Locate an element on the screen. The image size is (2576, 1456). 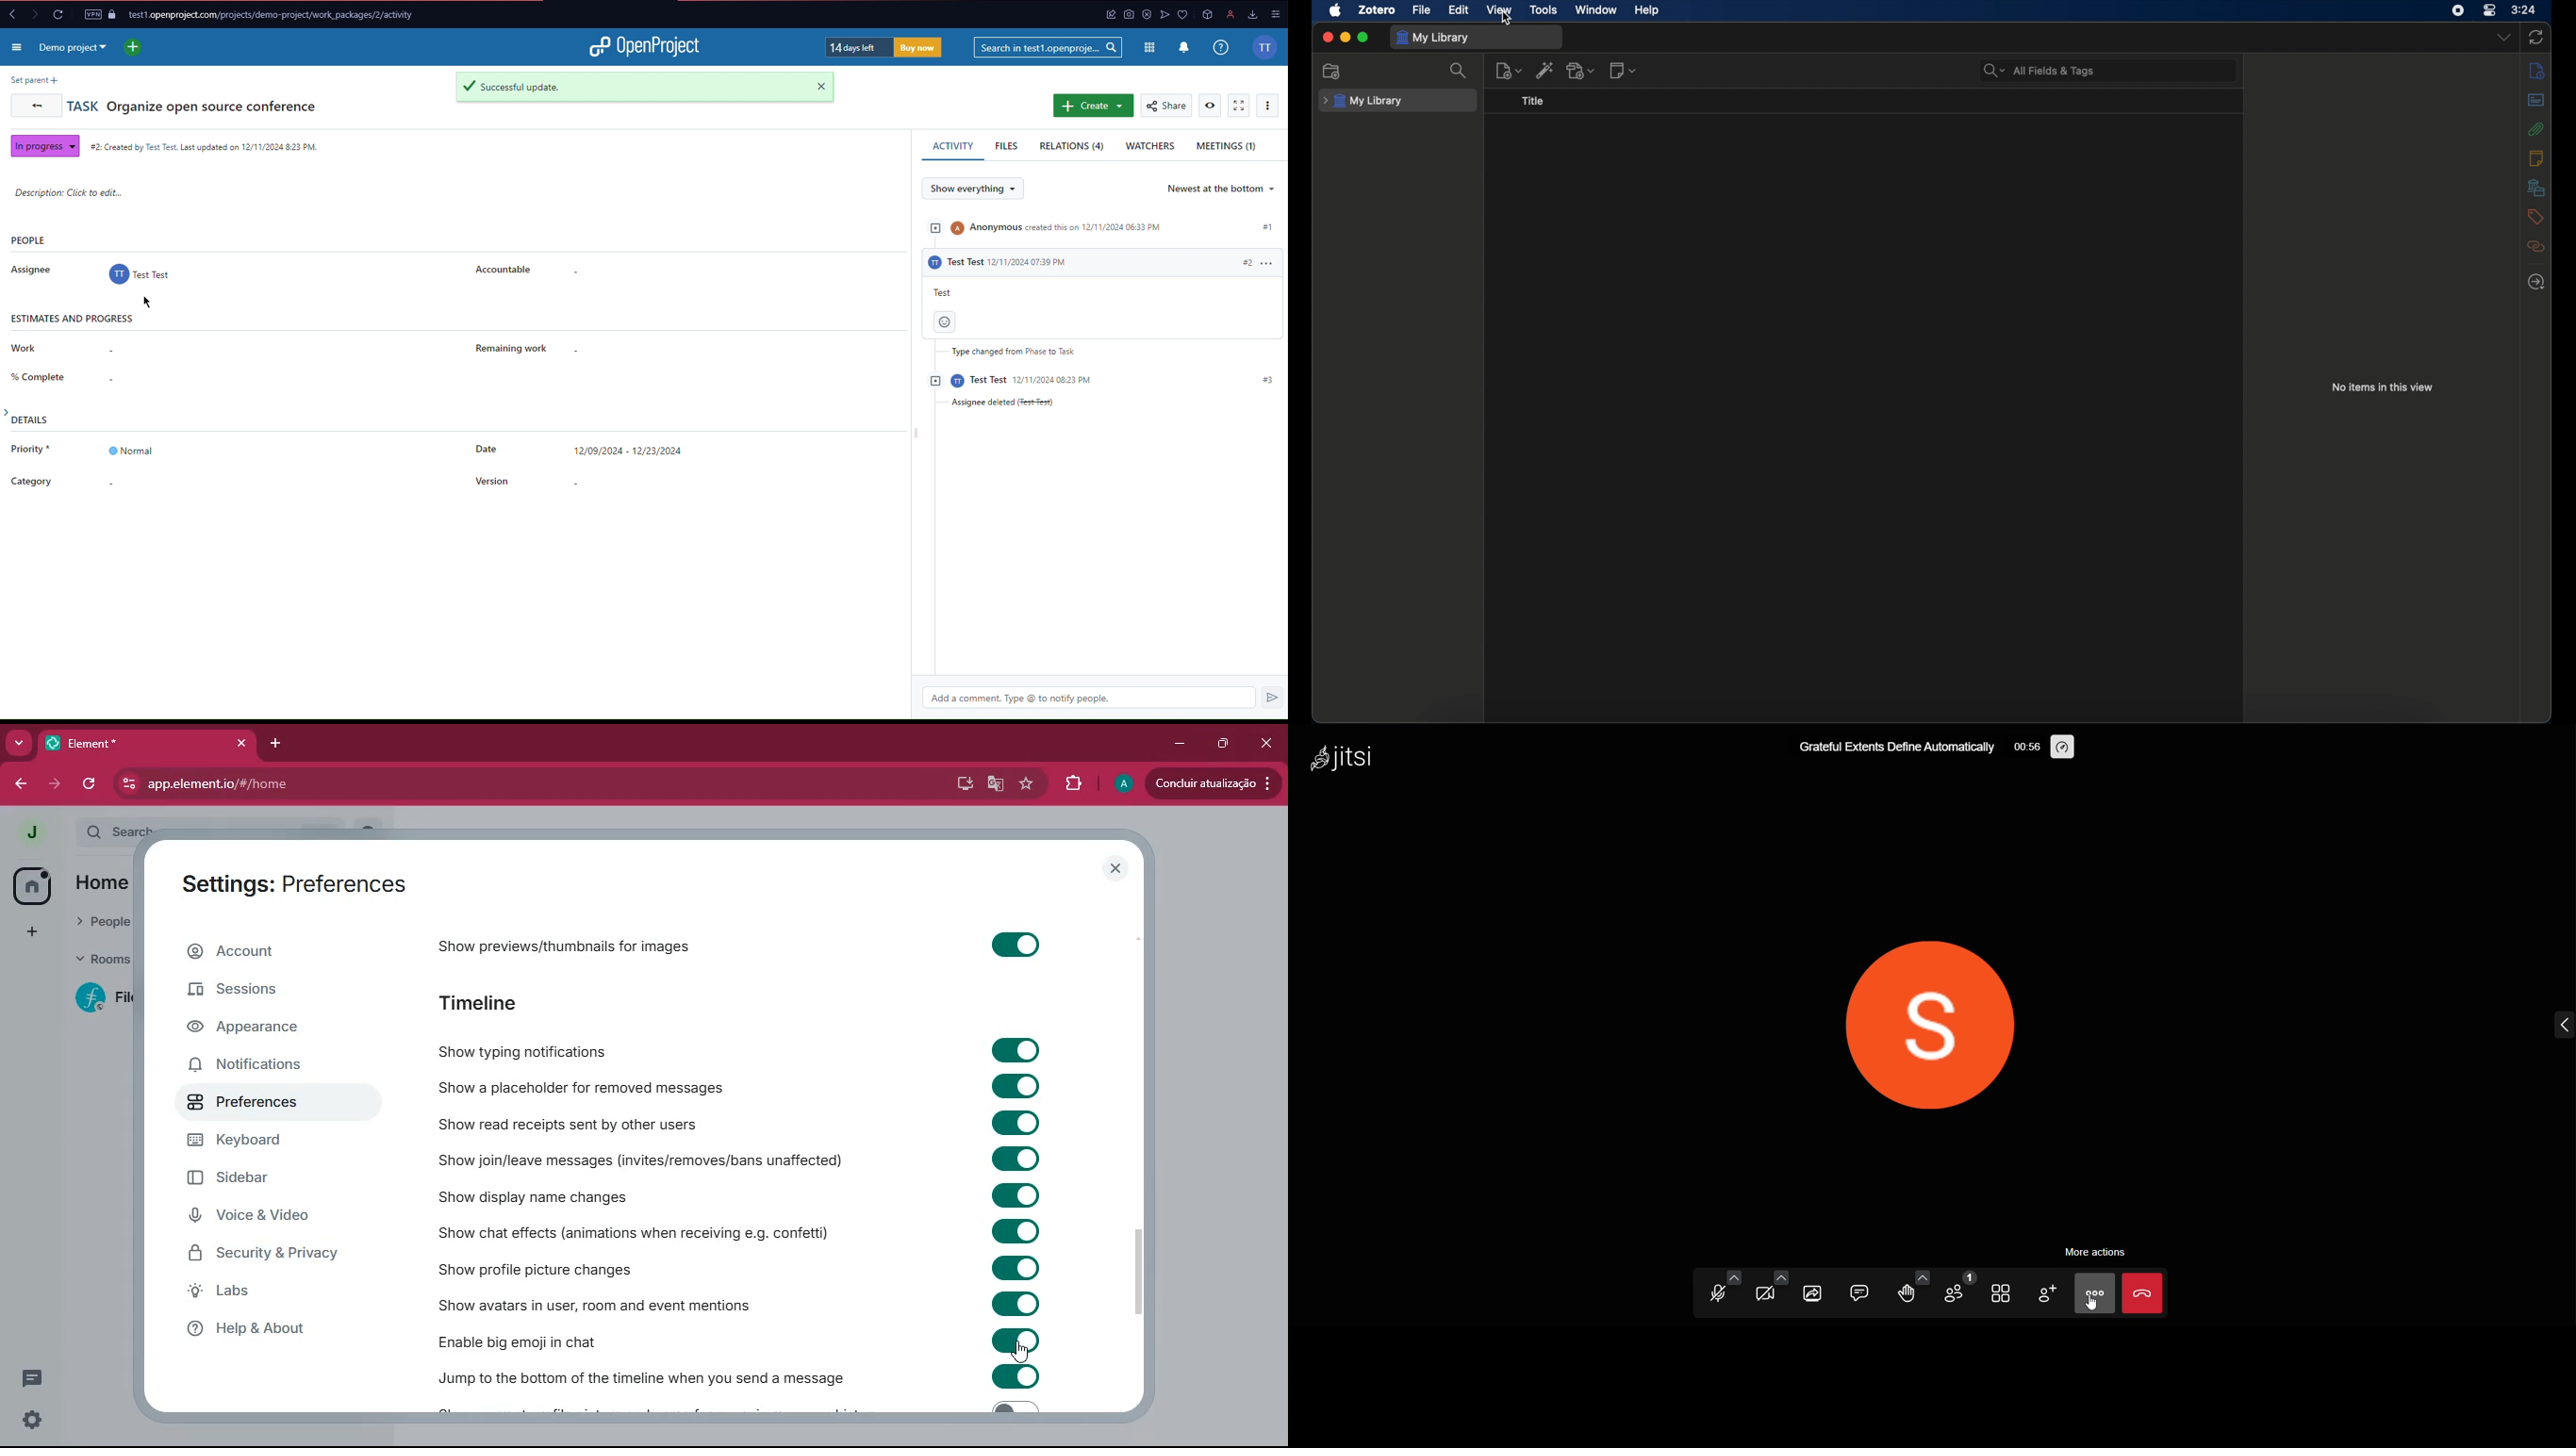
downloads is located at coordinates (1250, 14).